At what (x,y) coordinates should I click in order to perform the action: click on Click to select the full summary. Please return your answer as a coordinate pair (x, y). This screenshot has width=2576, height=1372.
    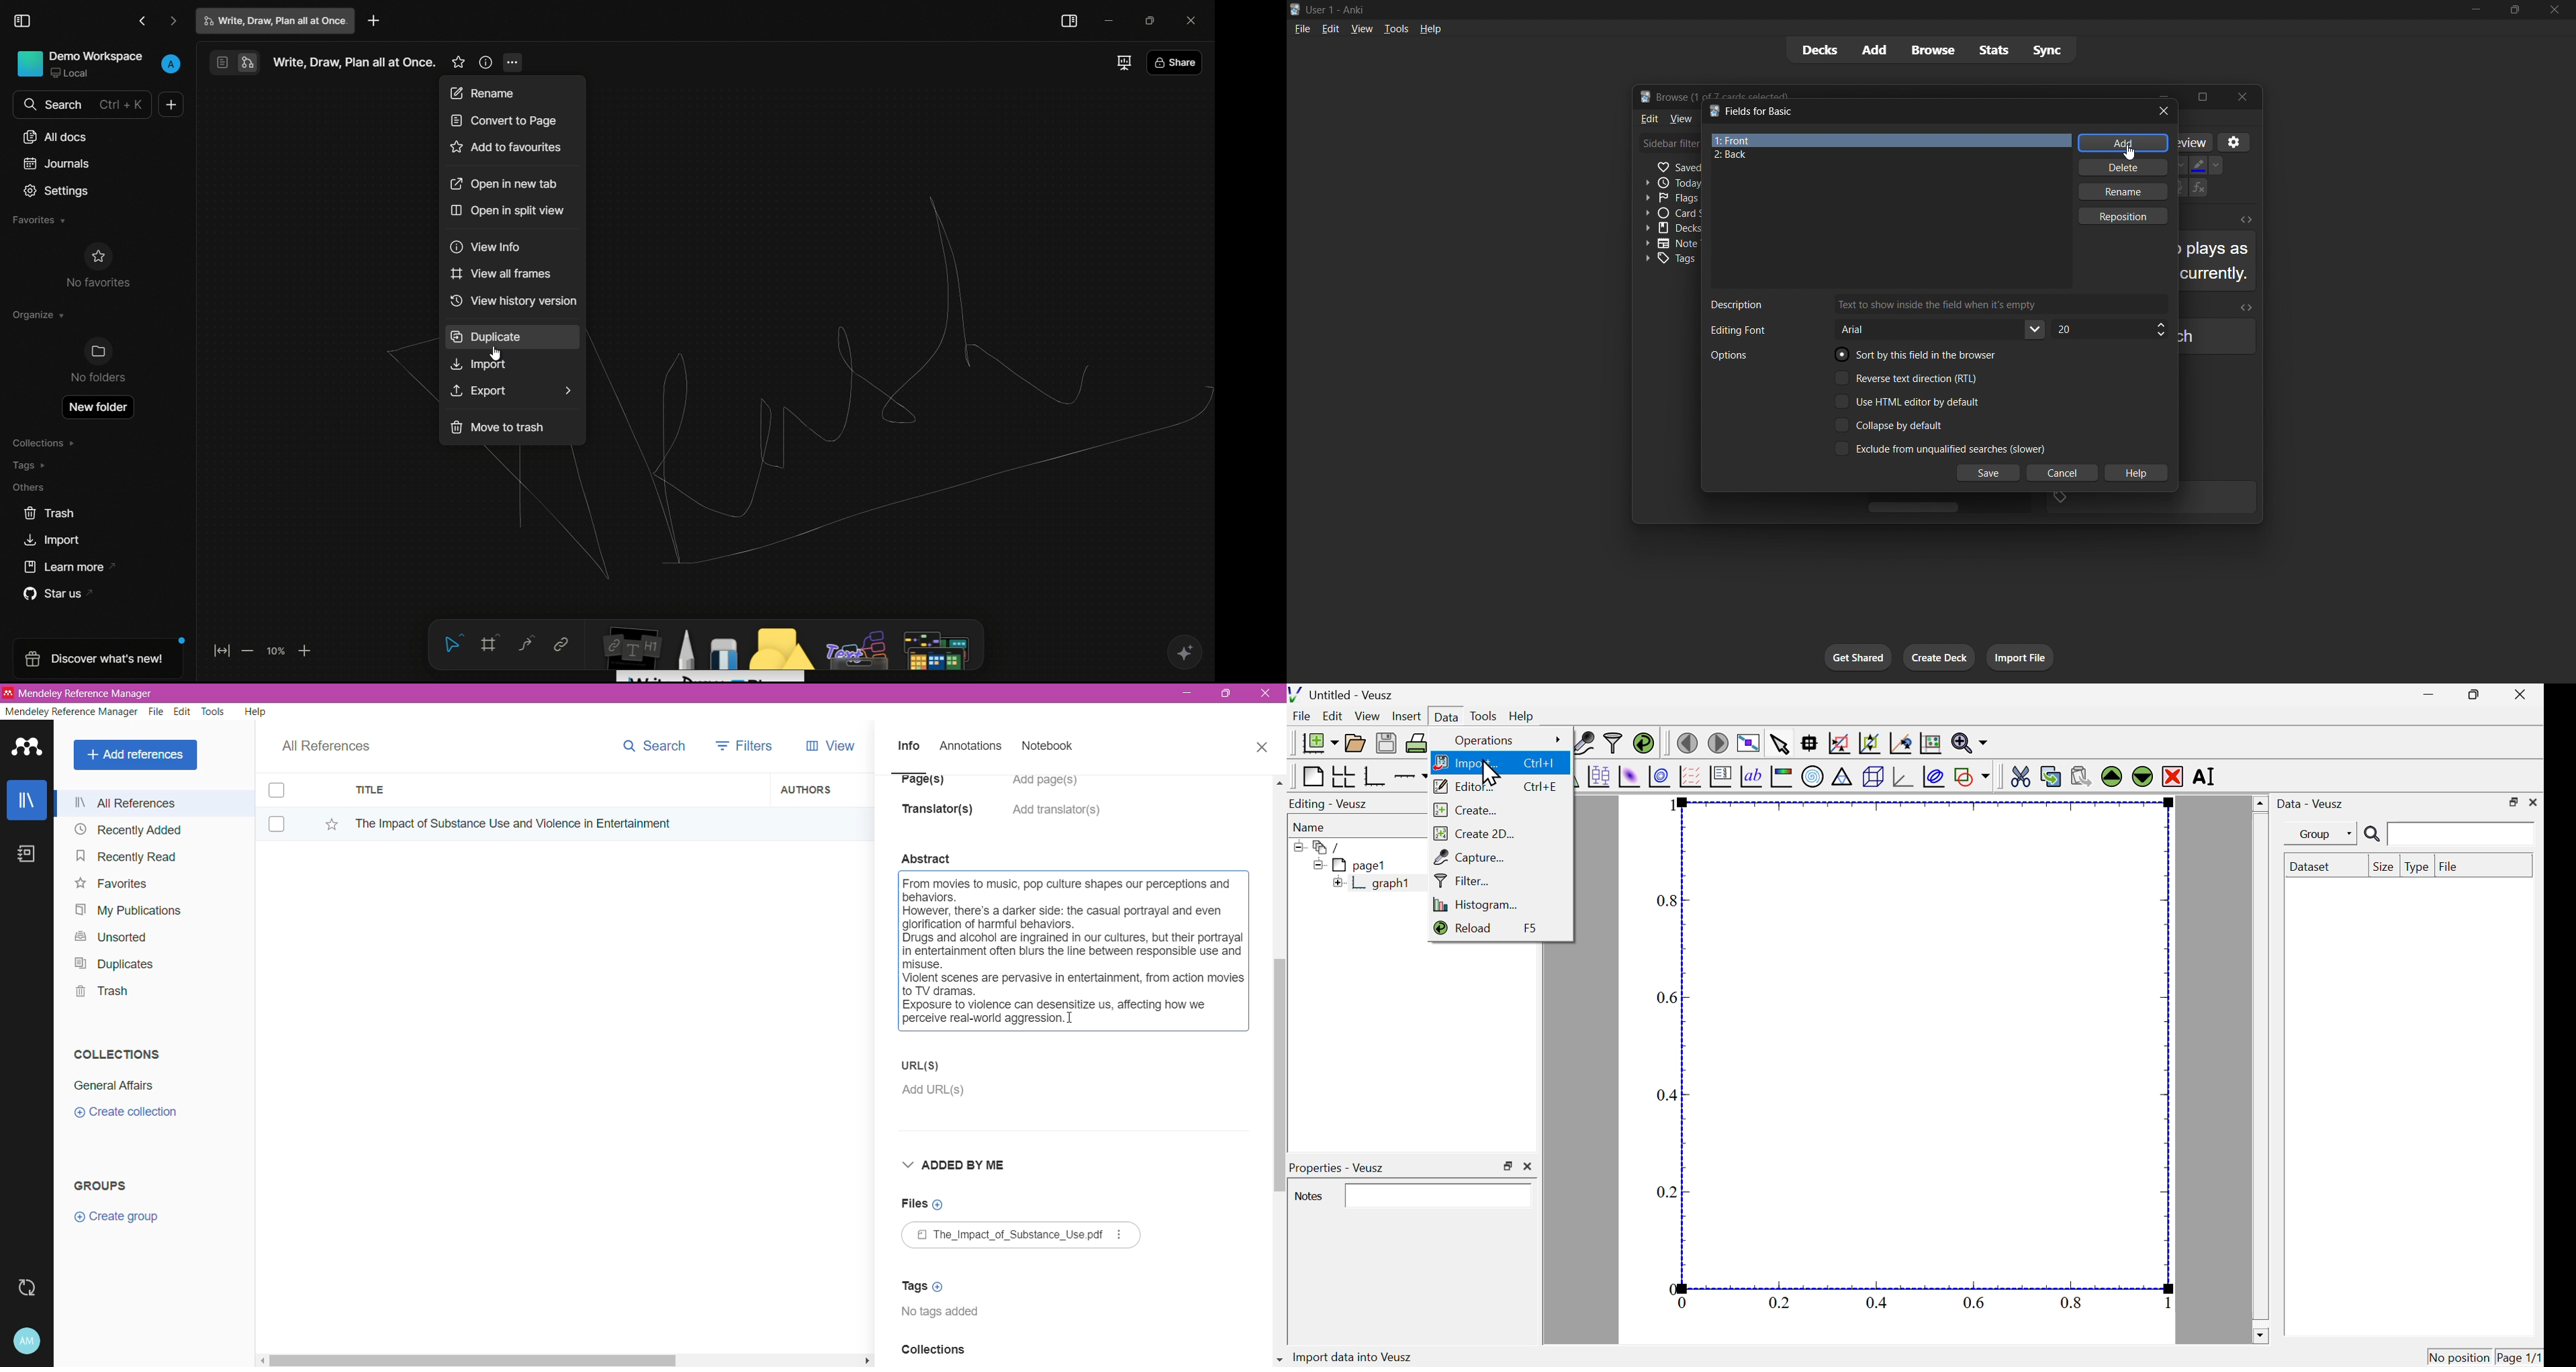
    Looking at the image, I should click on (1074, 938).